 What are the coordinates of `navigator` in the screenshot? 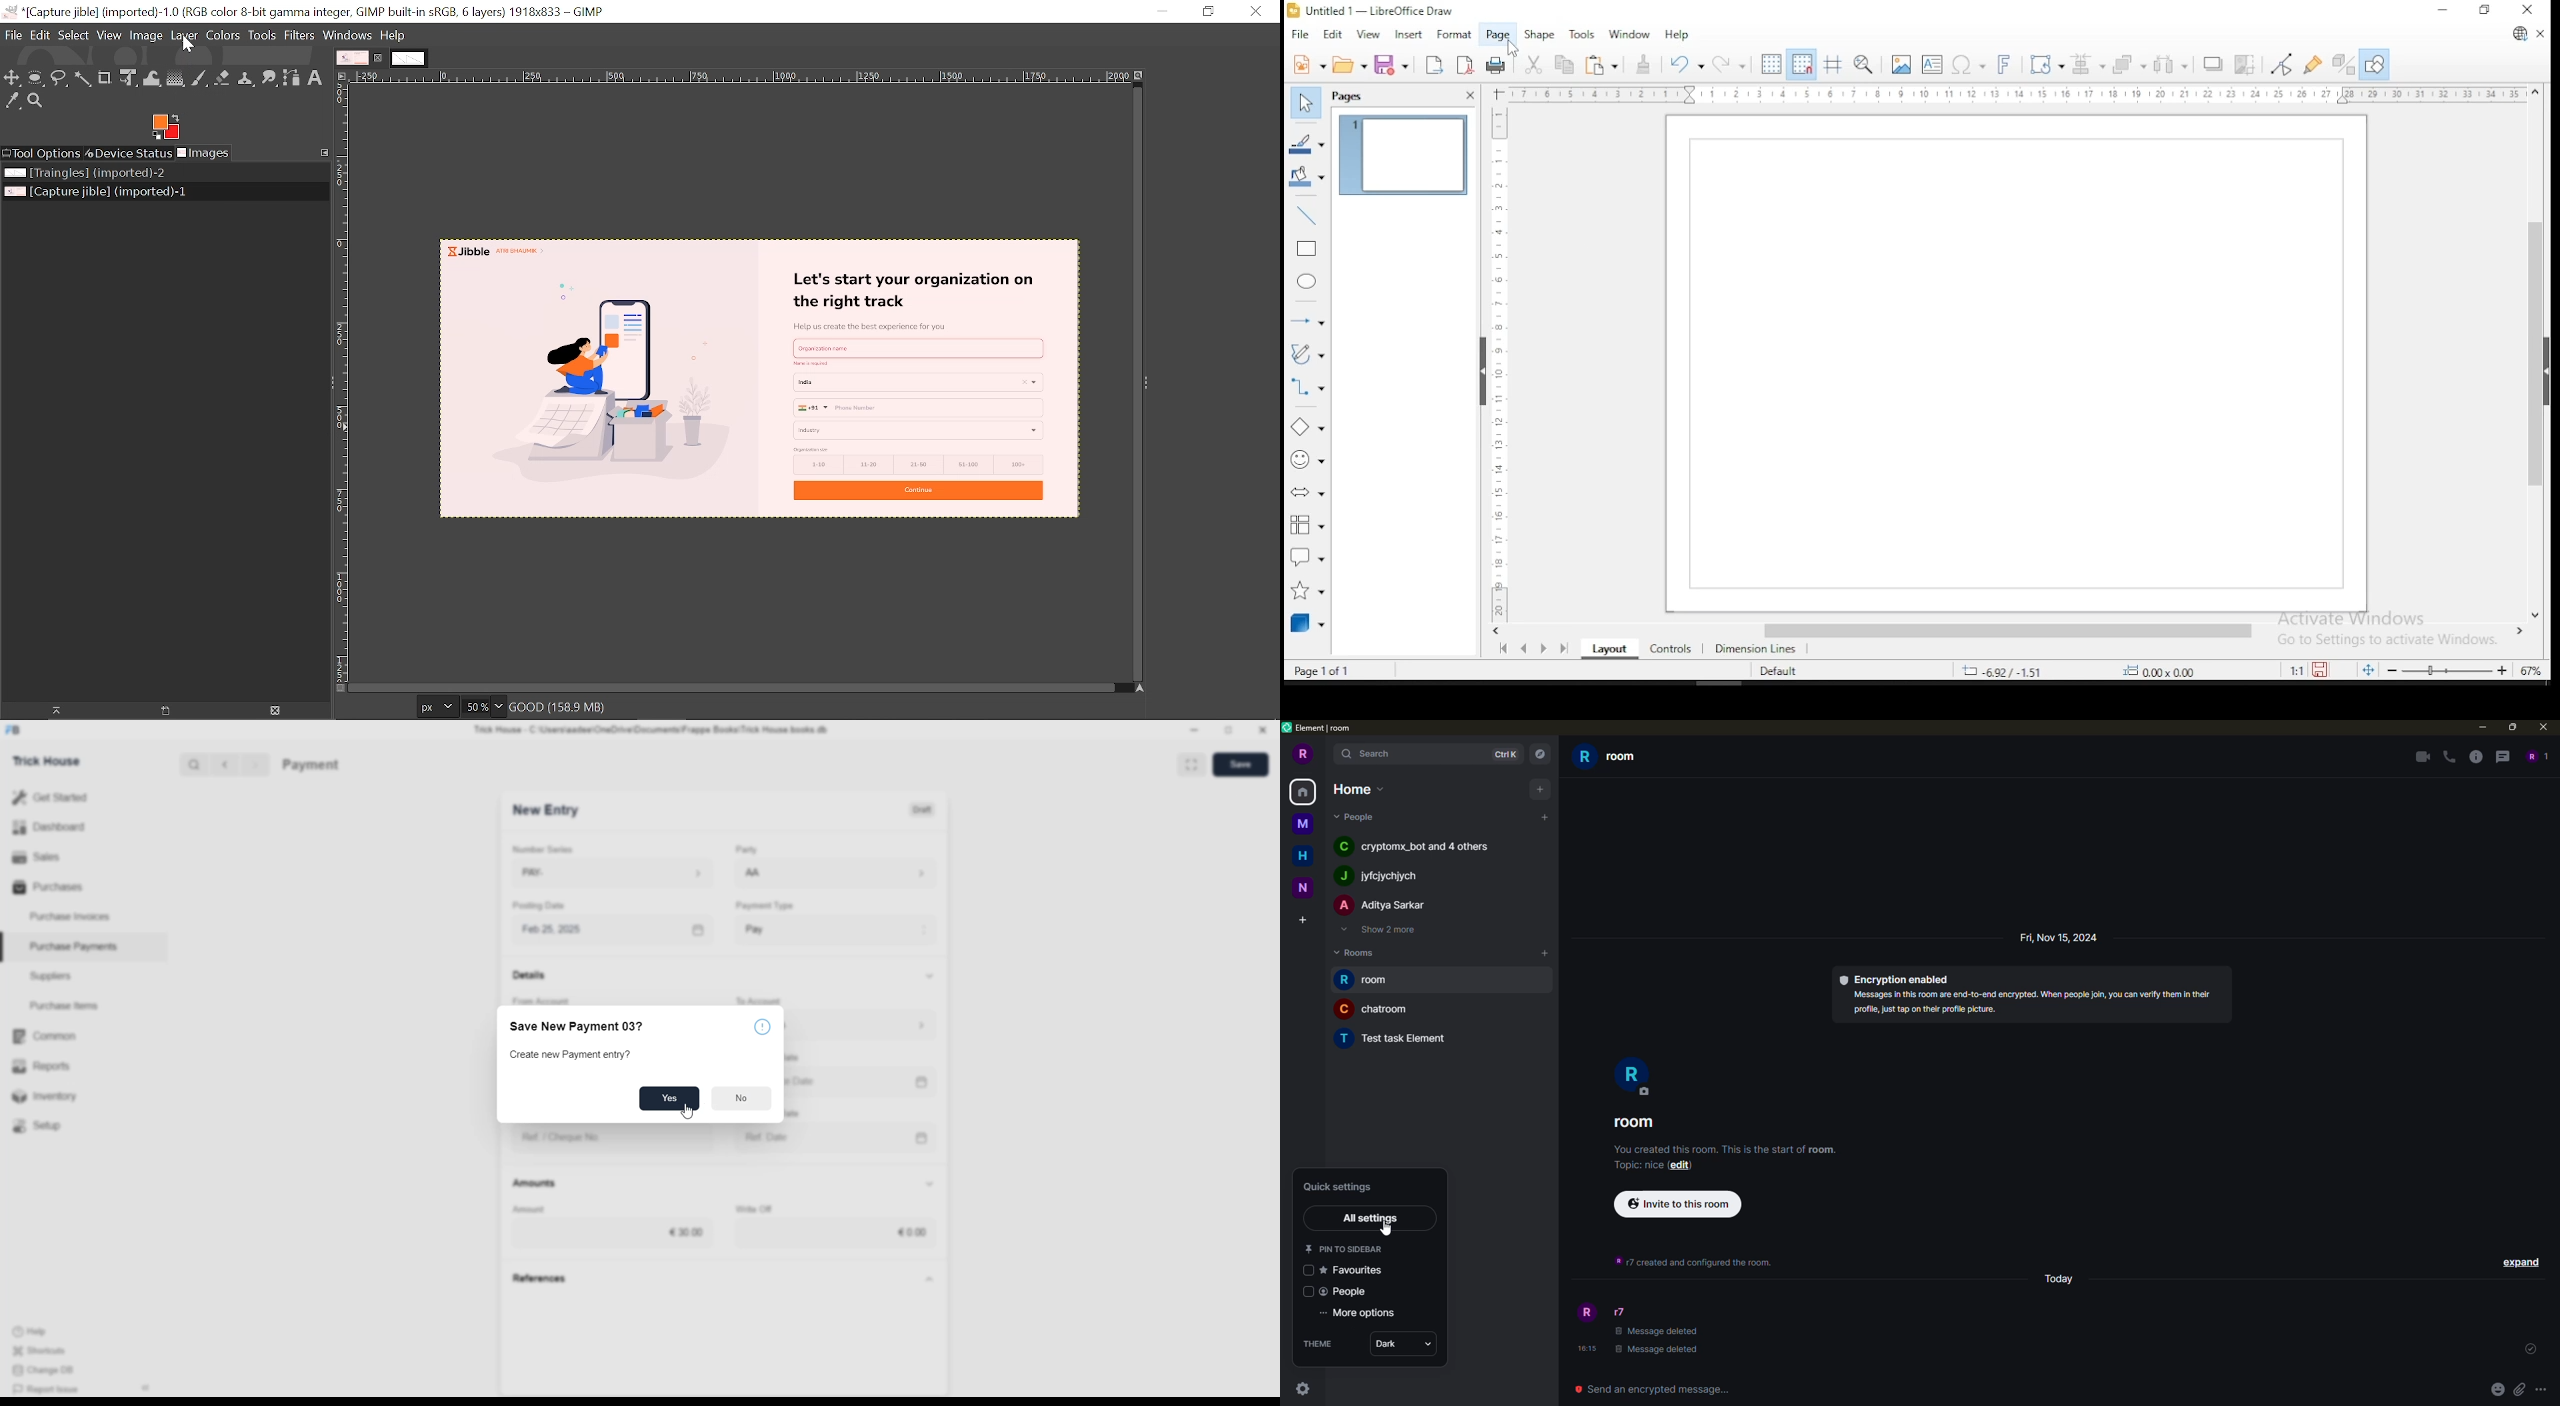 It's located at (1539, 755).